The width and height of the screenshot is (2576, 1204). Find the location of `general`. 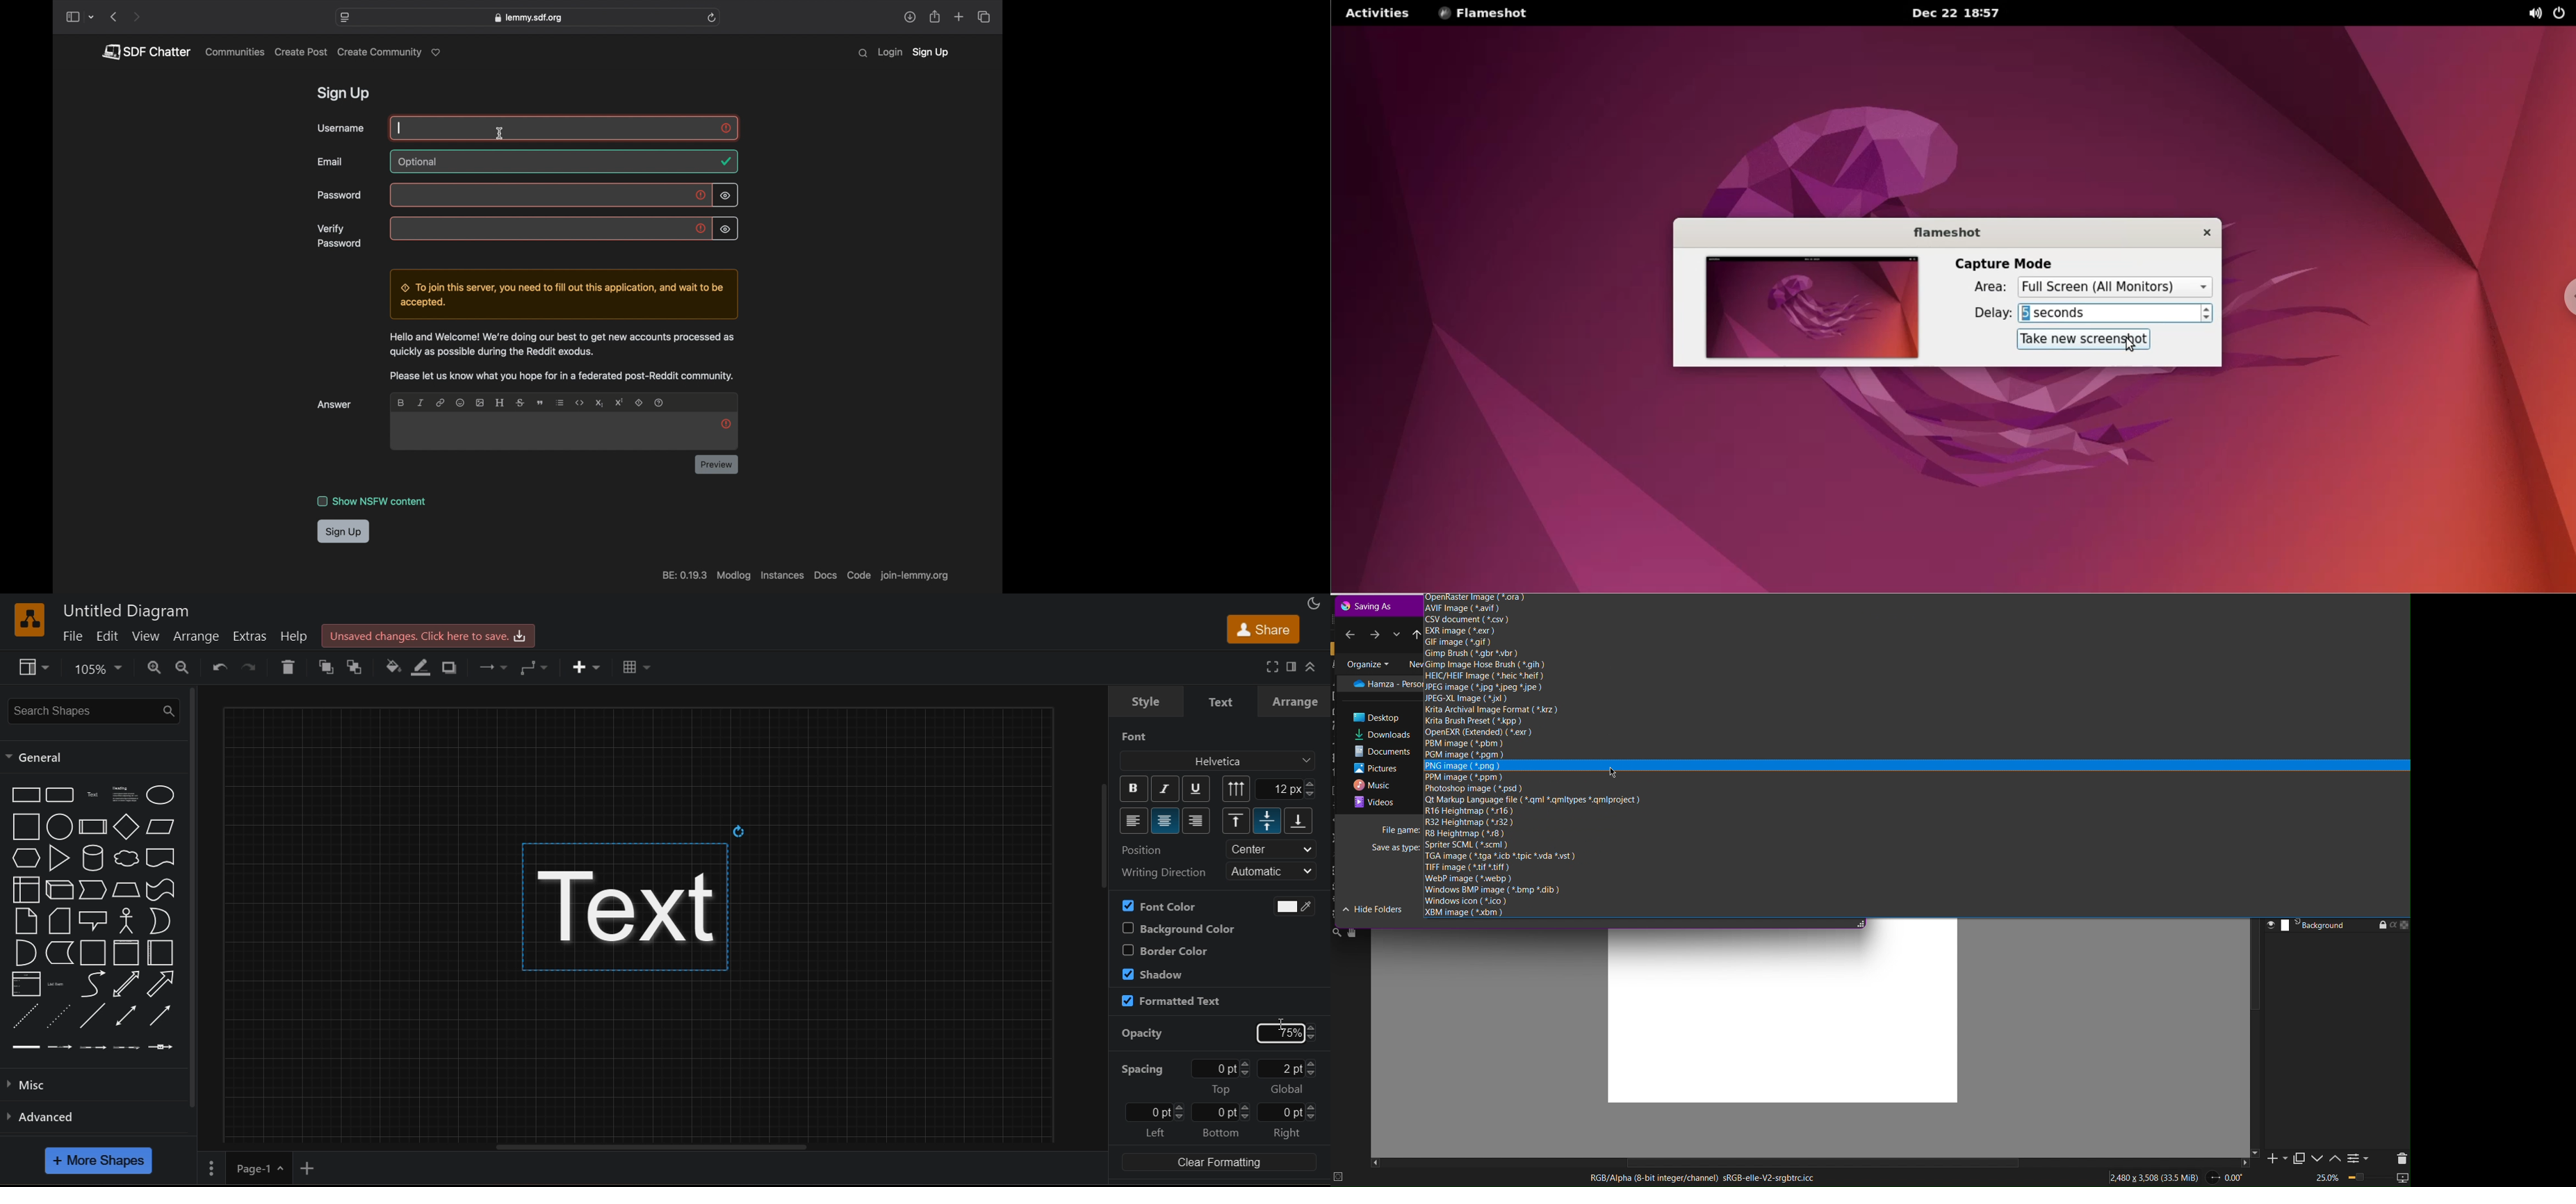

general is located at coordinates (37, 758).